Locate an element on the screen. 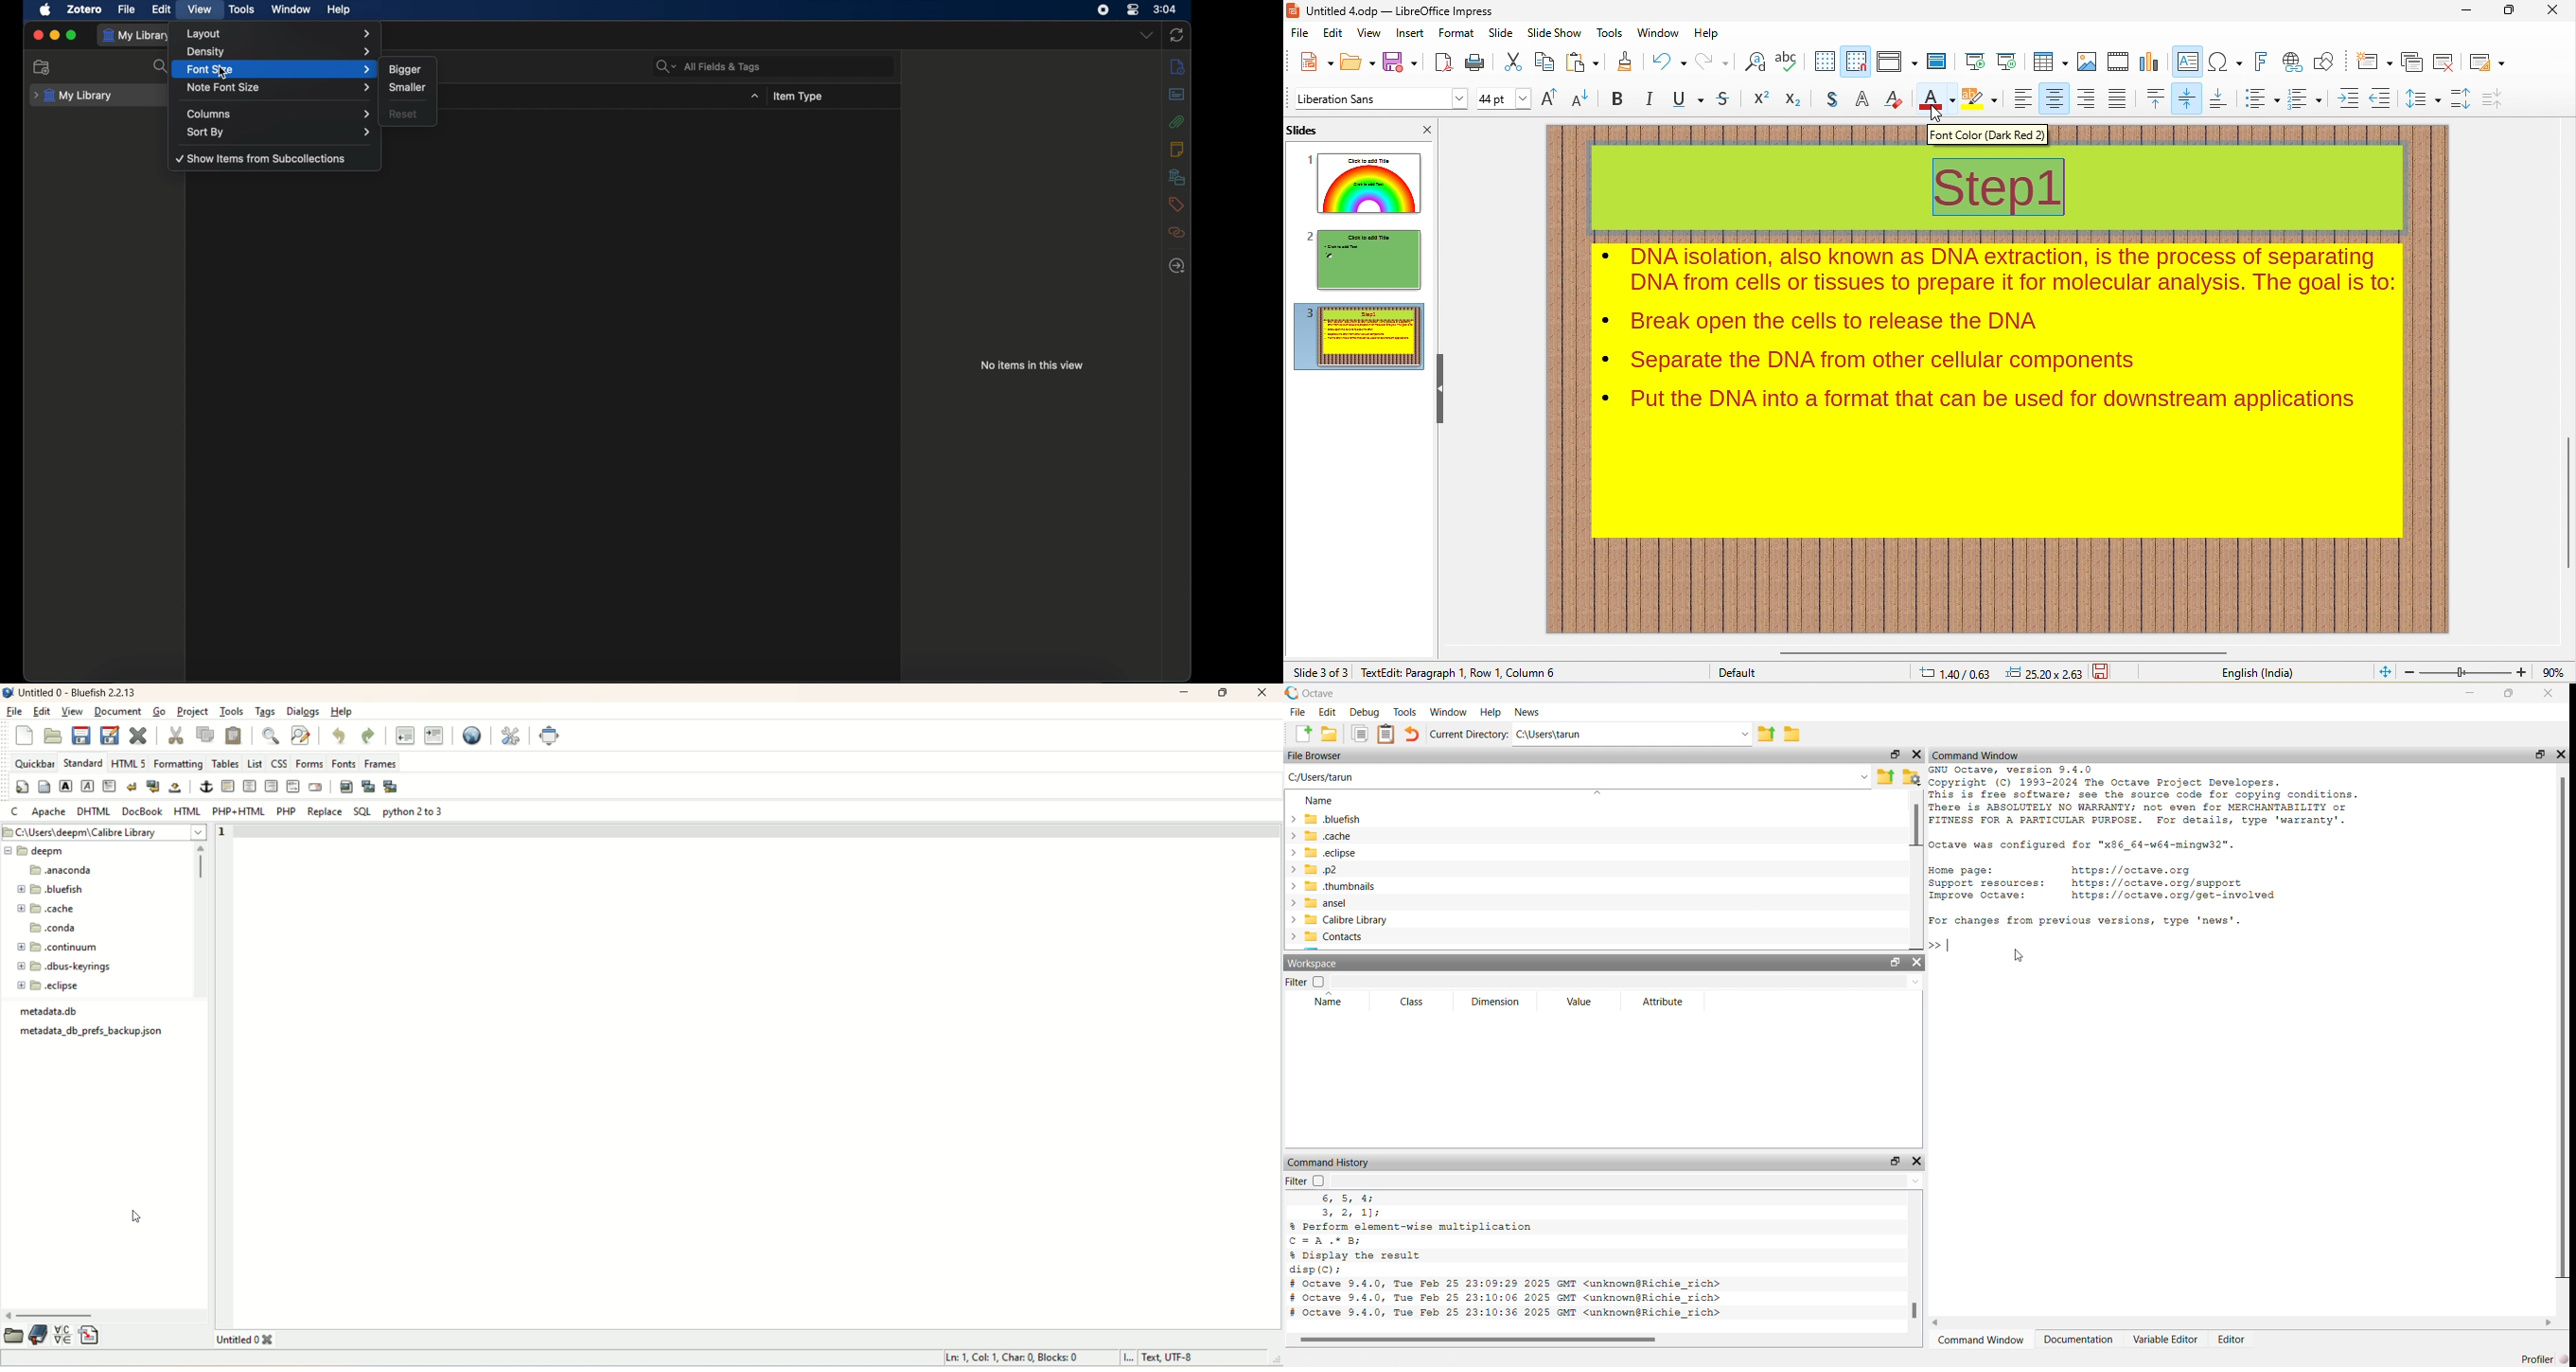 The width and height of the screenshot is (2576, 1372). close current file is located at coordinates (137, 734).